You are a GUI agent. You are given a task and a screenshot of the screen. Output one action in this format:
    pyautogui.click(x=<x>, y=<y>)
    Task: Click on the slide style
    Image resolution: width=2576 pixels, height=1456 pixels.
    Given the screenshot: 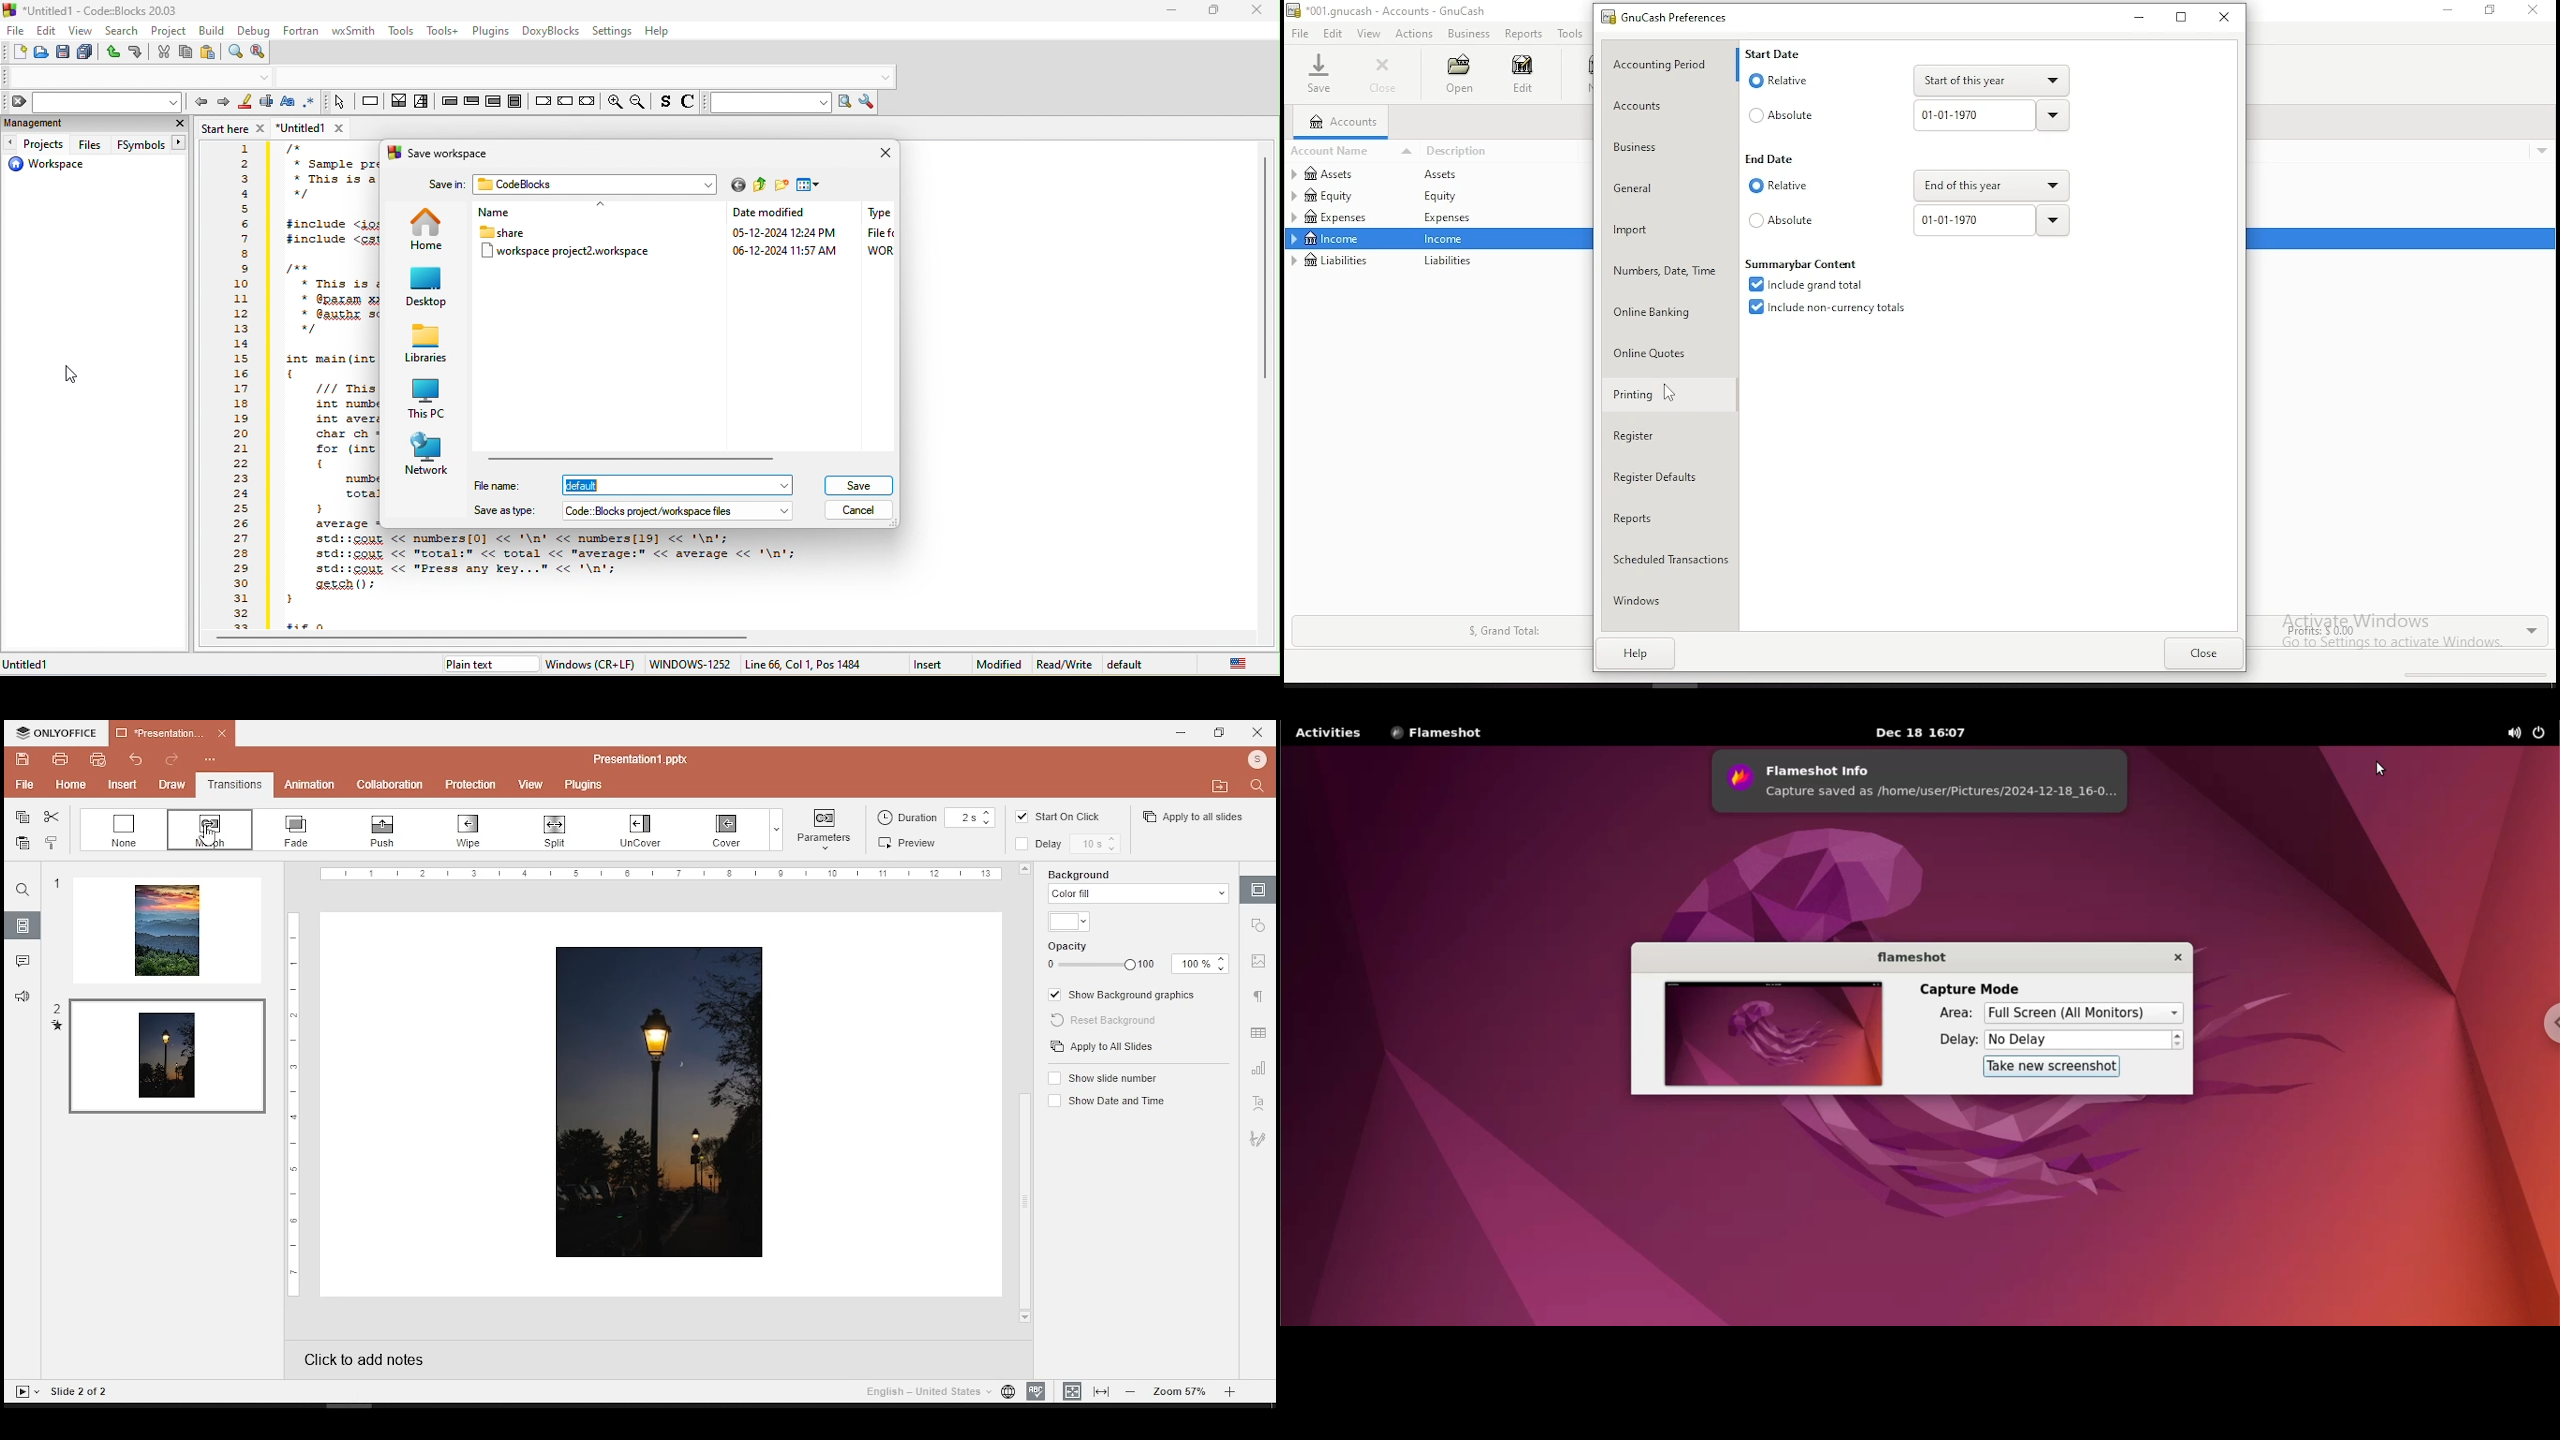 What is the action you would take?
    pyautogui.click(x=1078, y=847)
    